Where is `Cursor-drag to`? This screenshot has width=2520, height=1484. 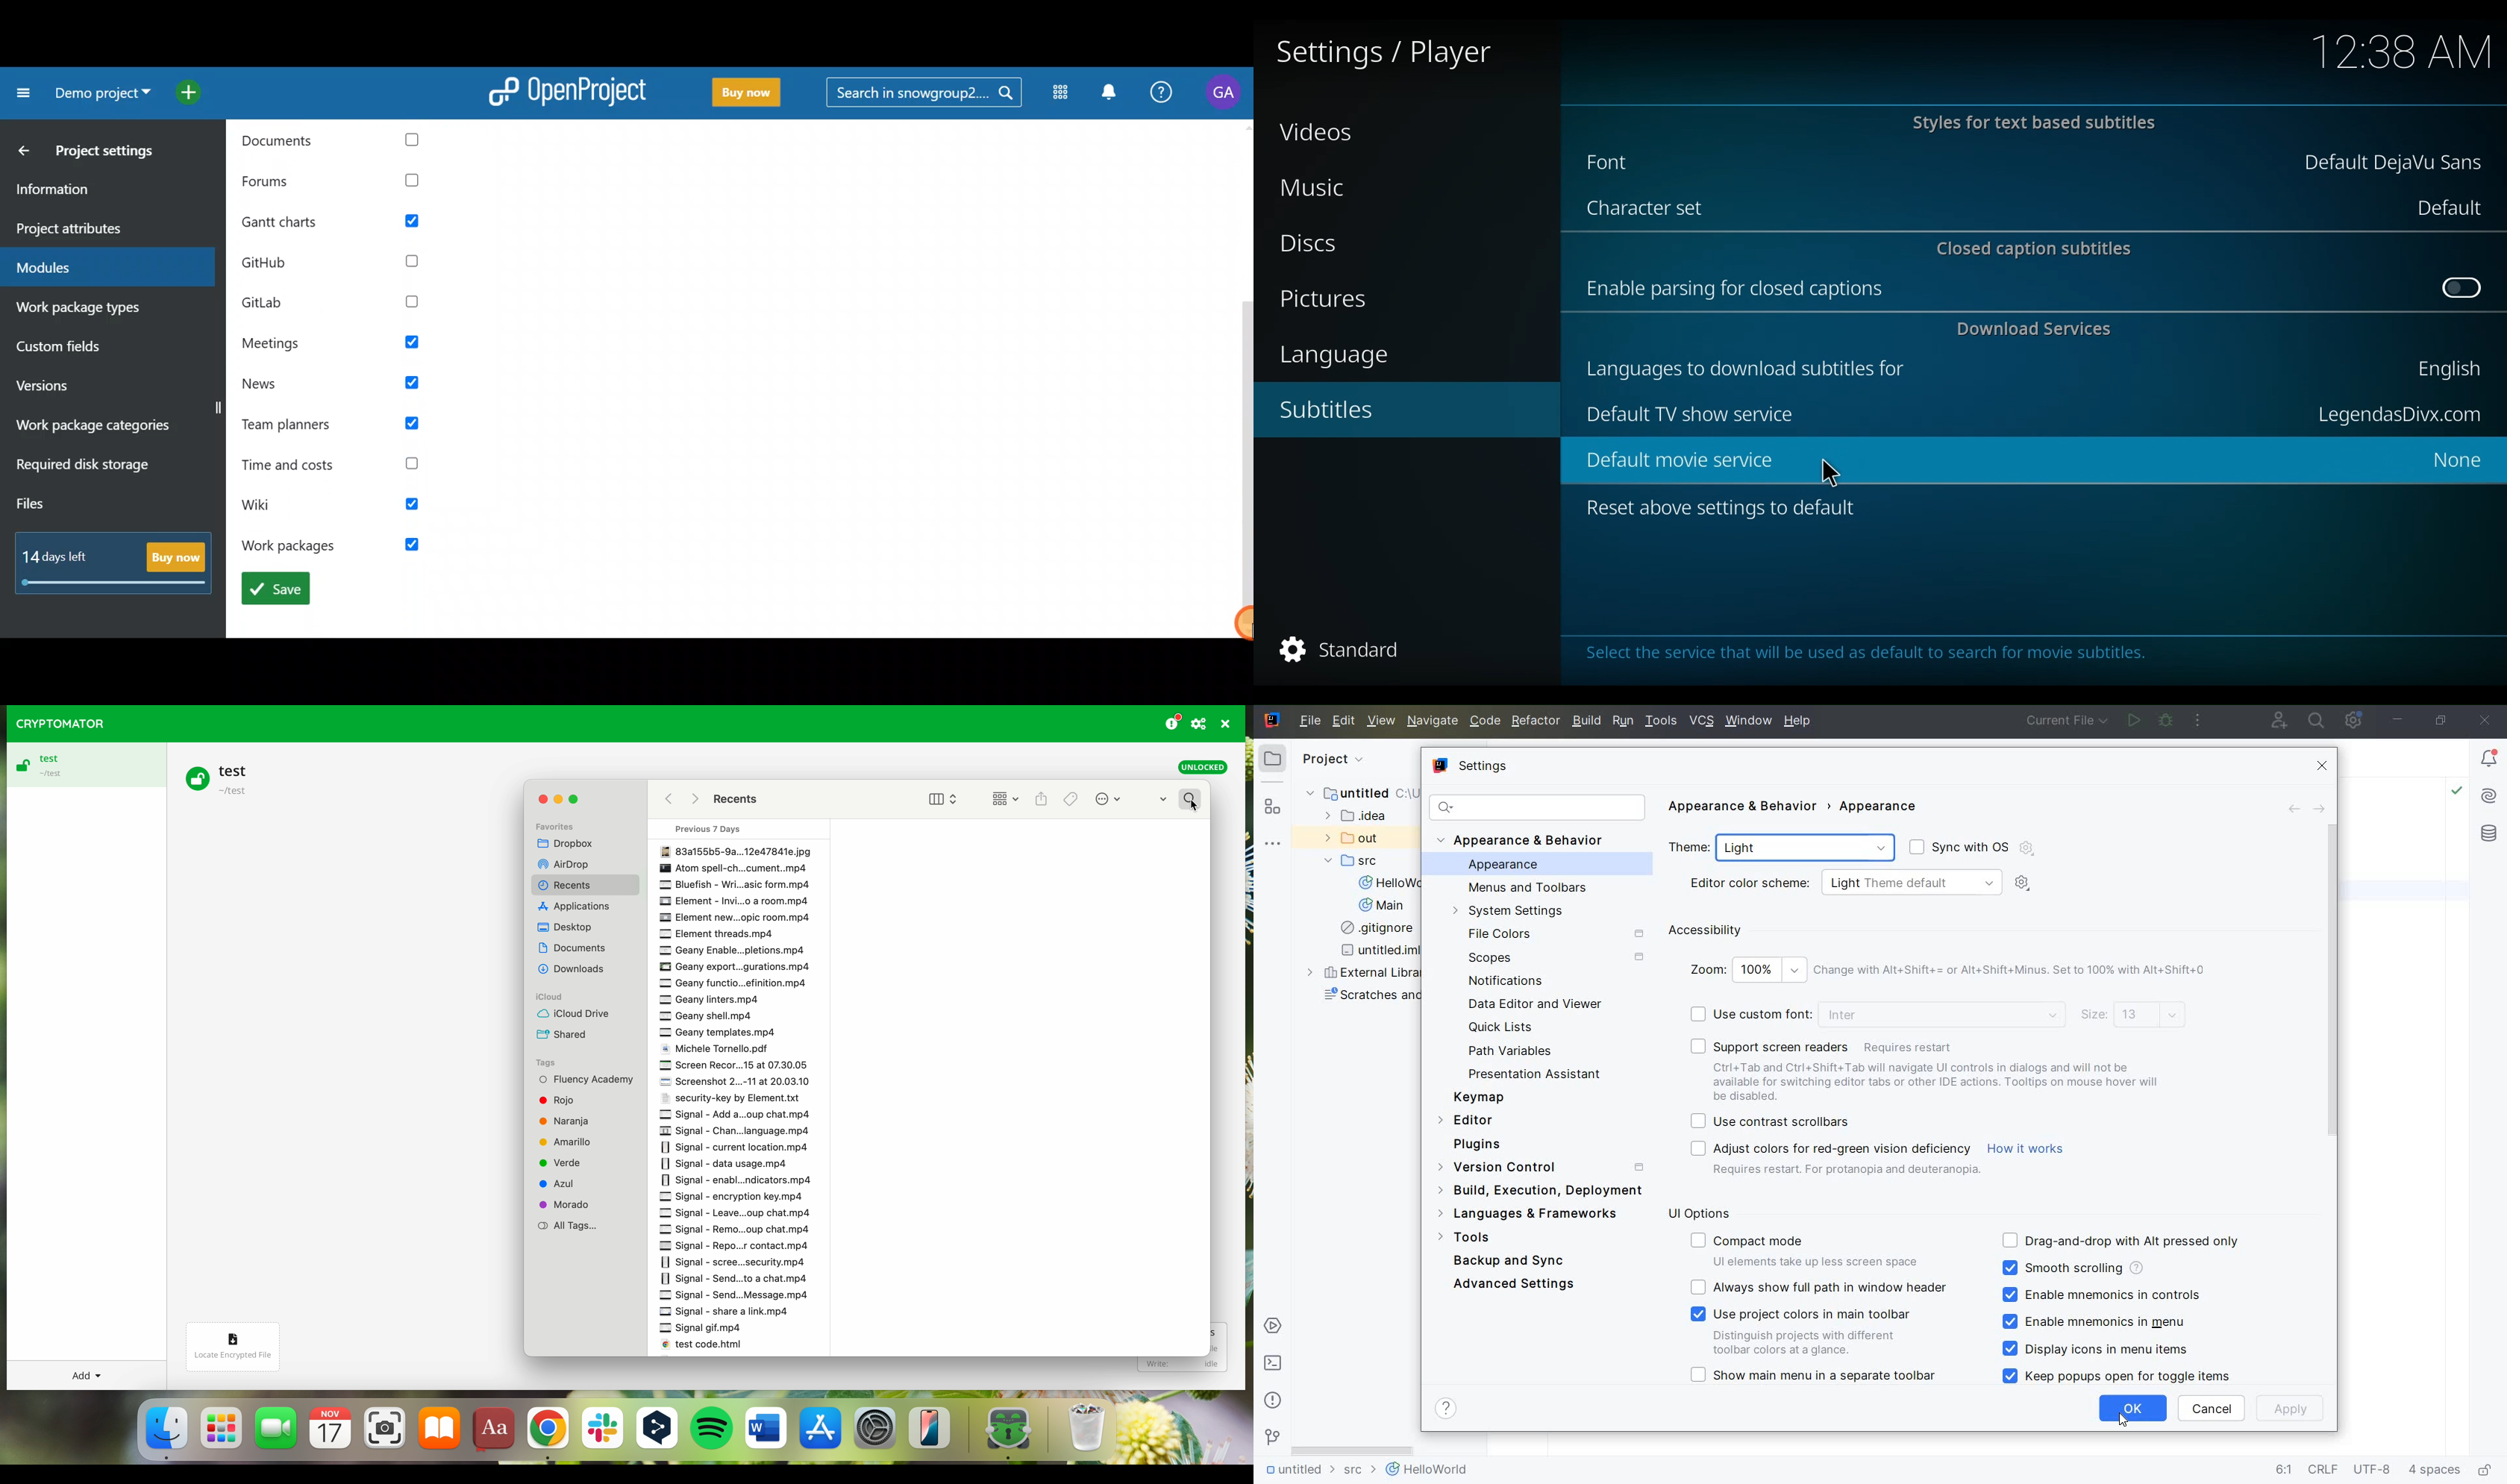 Cursor-drag to is located at coordinates (1244, 623).